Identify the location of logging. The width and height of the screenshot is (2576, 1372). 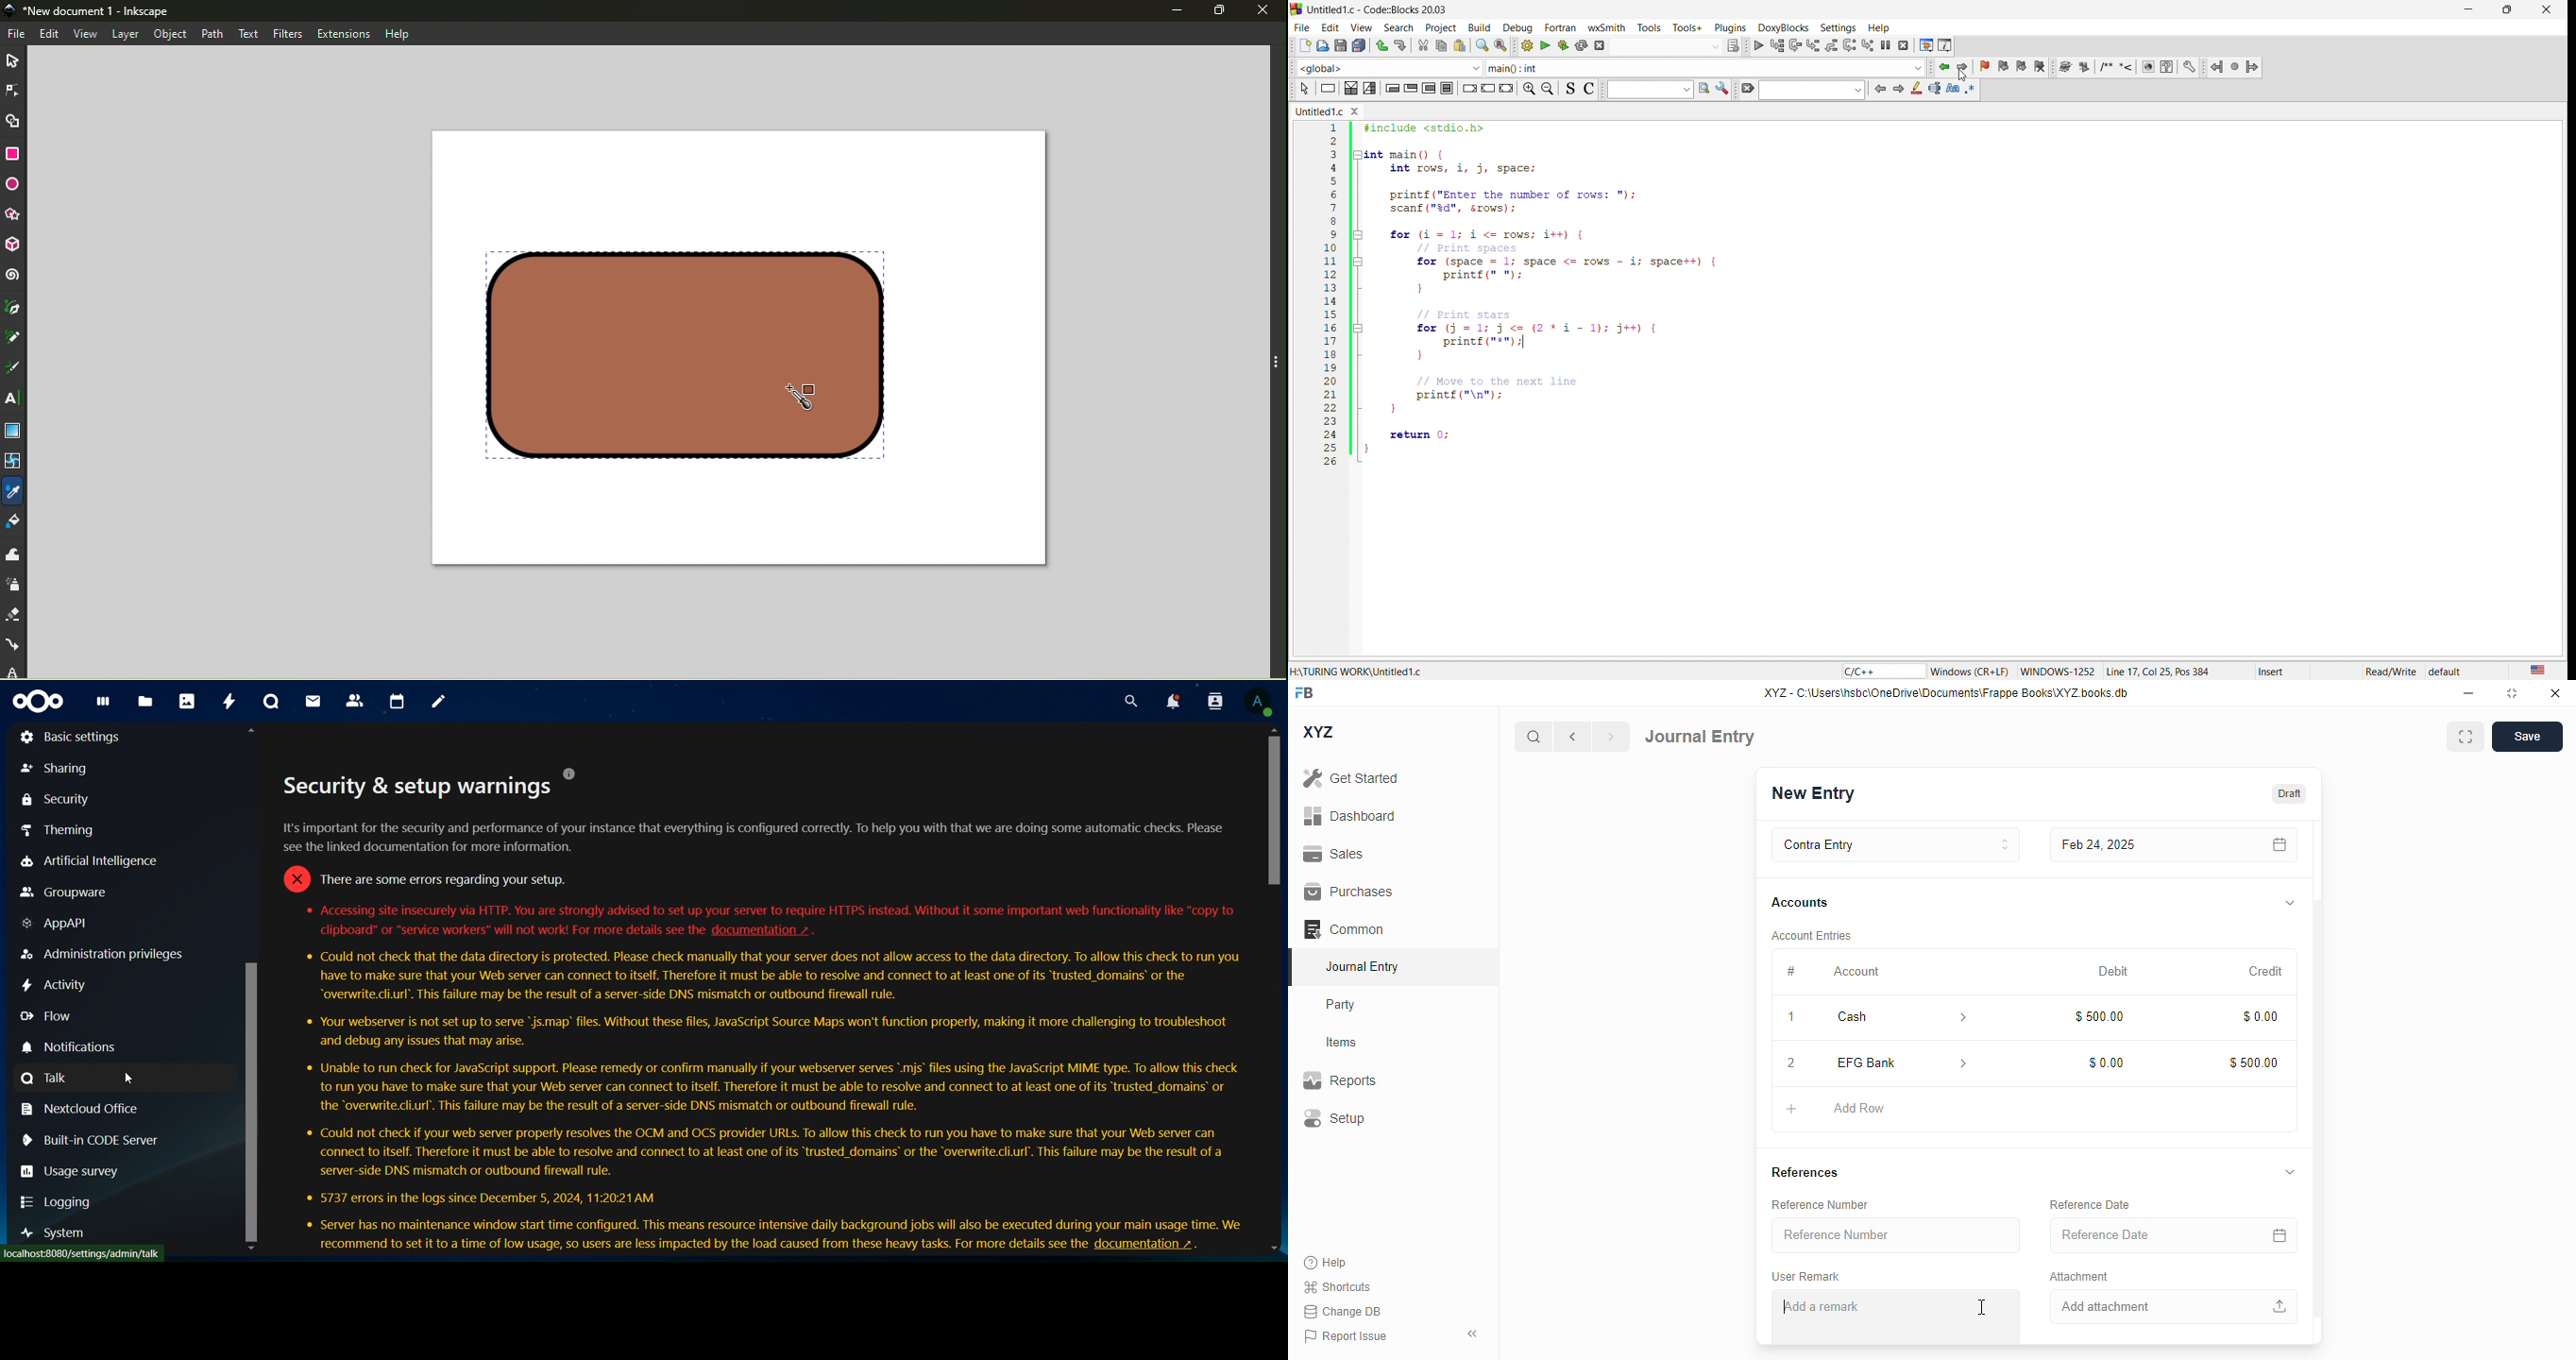
(57, 1203).